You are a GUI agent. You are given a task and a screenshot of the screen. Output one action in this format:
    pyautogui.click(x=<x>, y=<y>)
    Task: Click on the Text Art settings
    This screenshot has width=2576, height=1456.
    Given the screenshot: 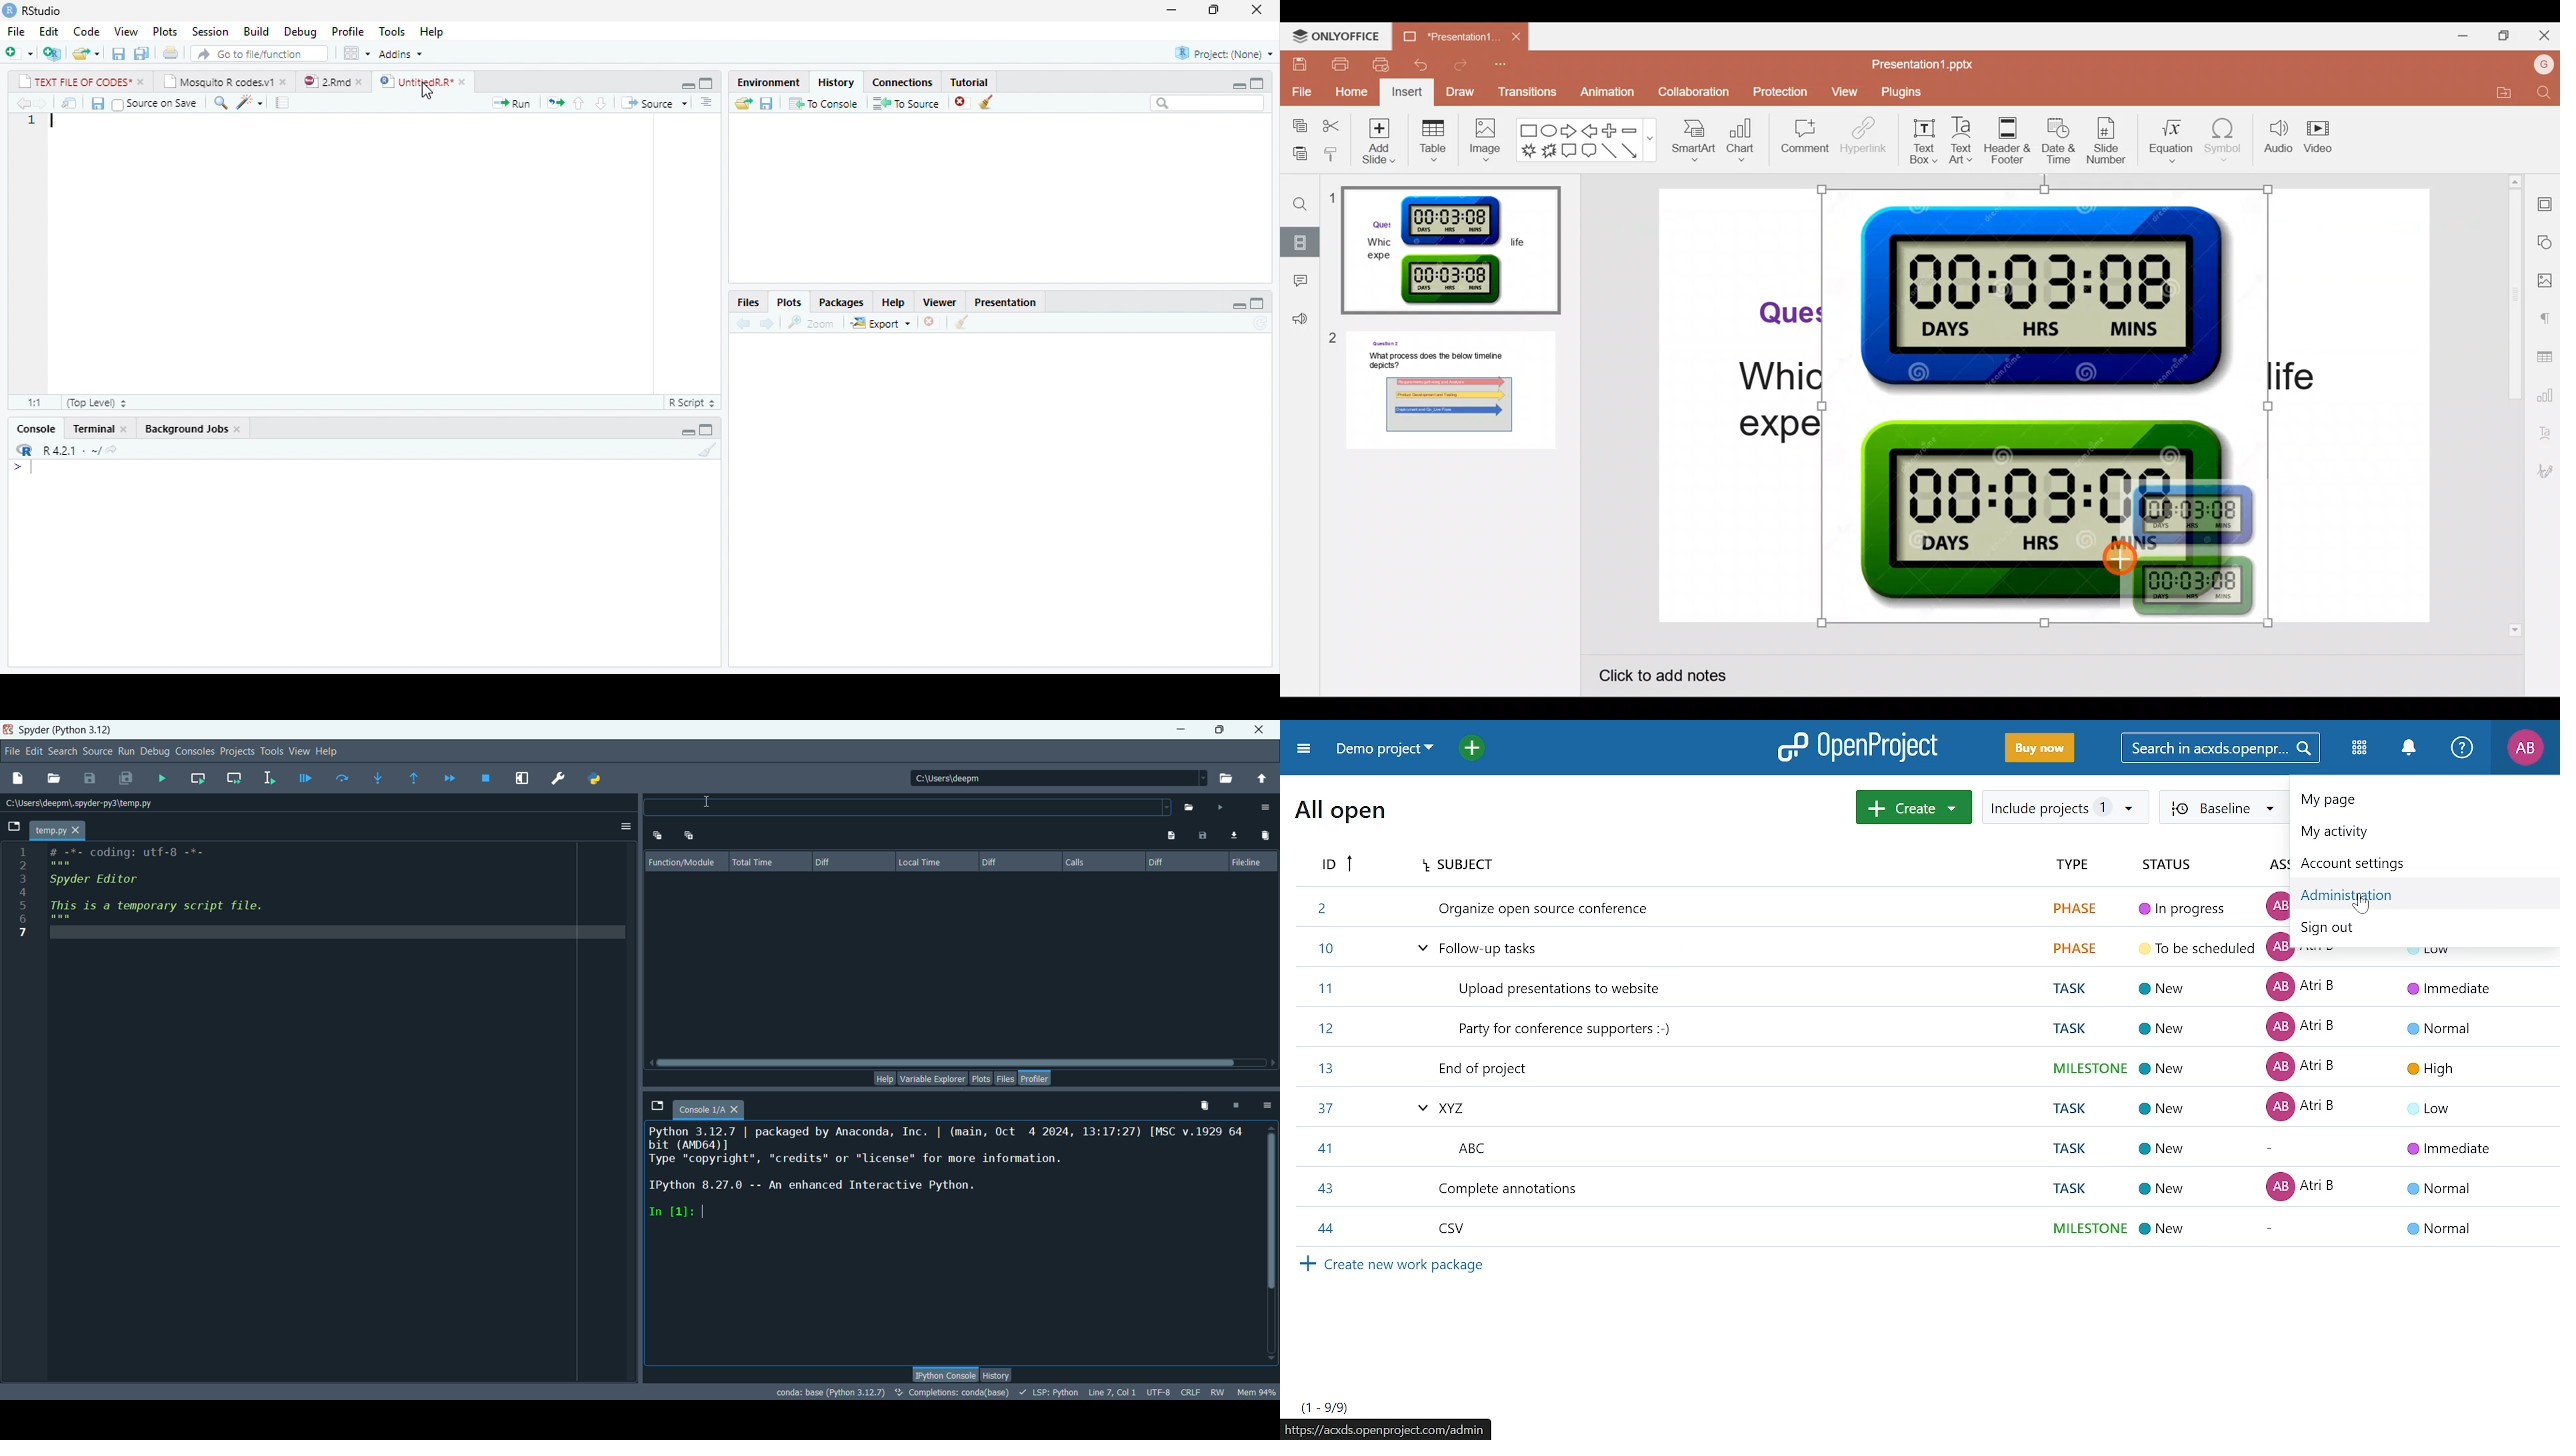 What is the action you would take?
    pyautogui.click(x=2545, y=434)
    